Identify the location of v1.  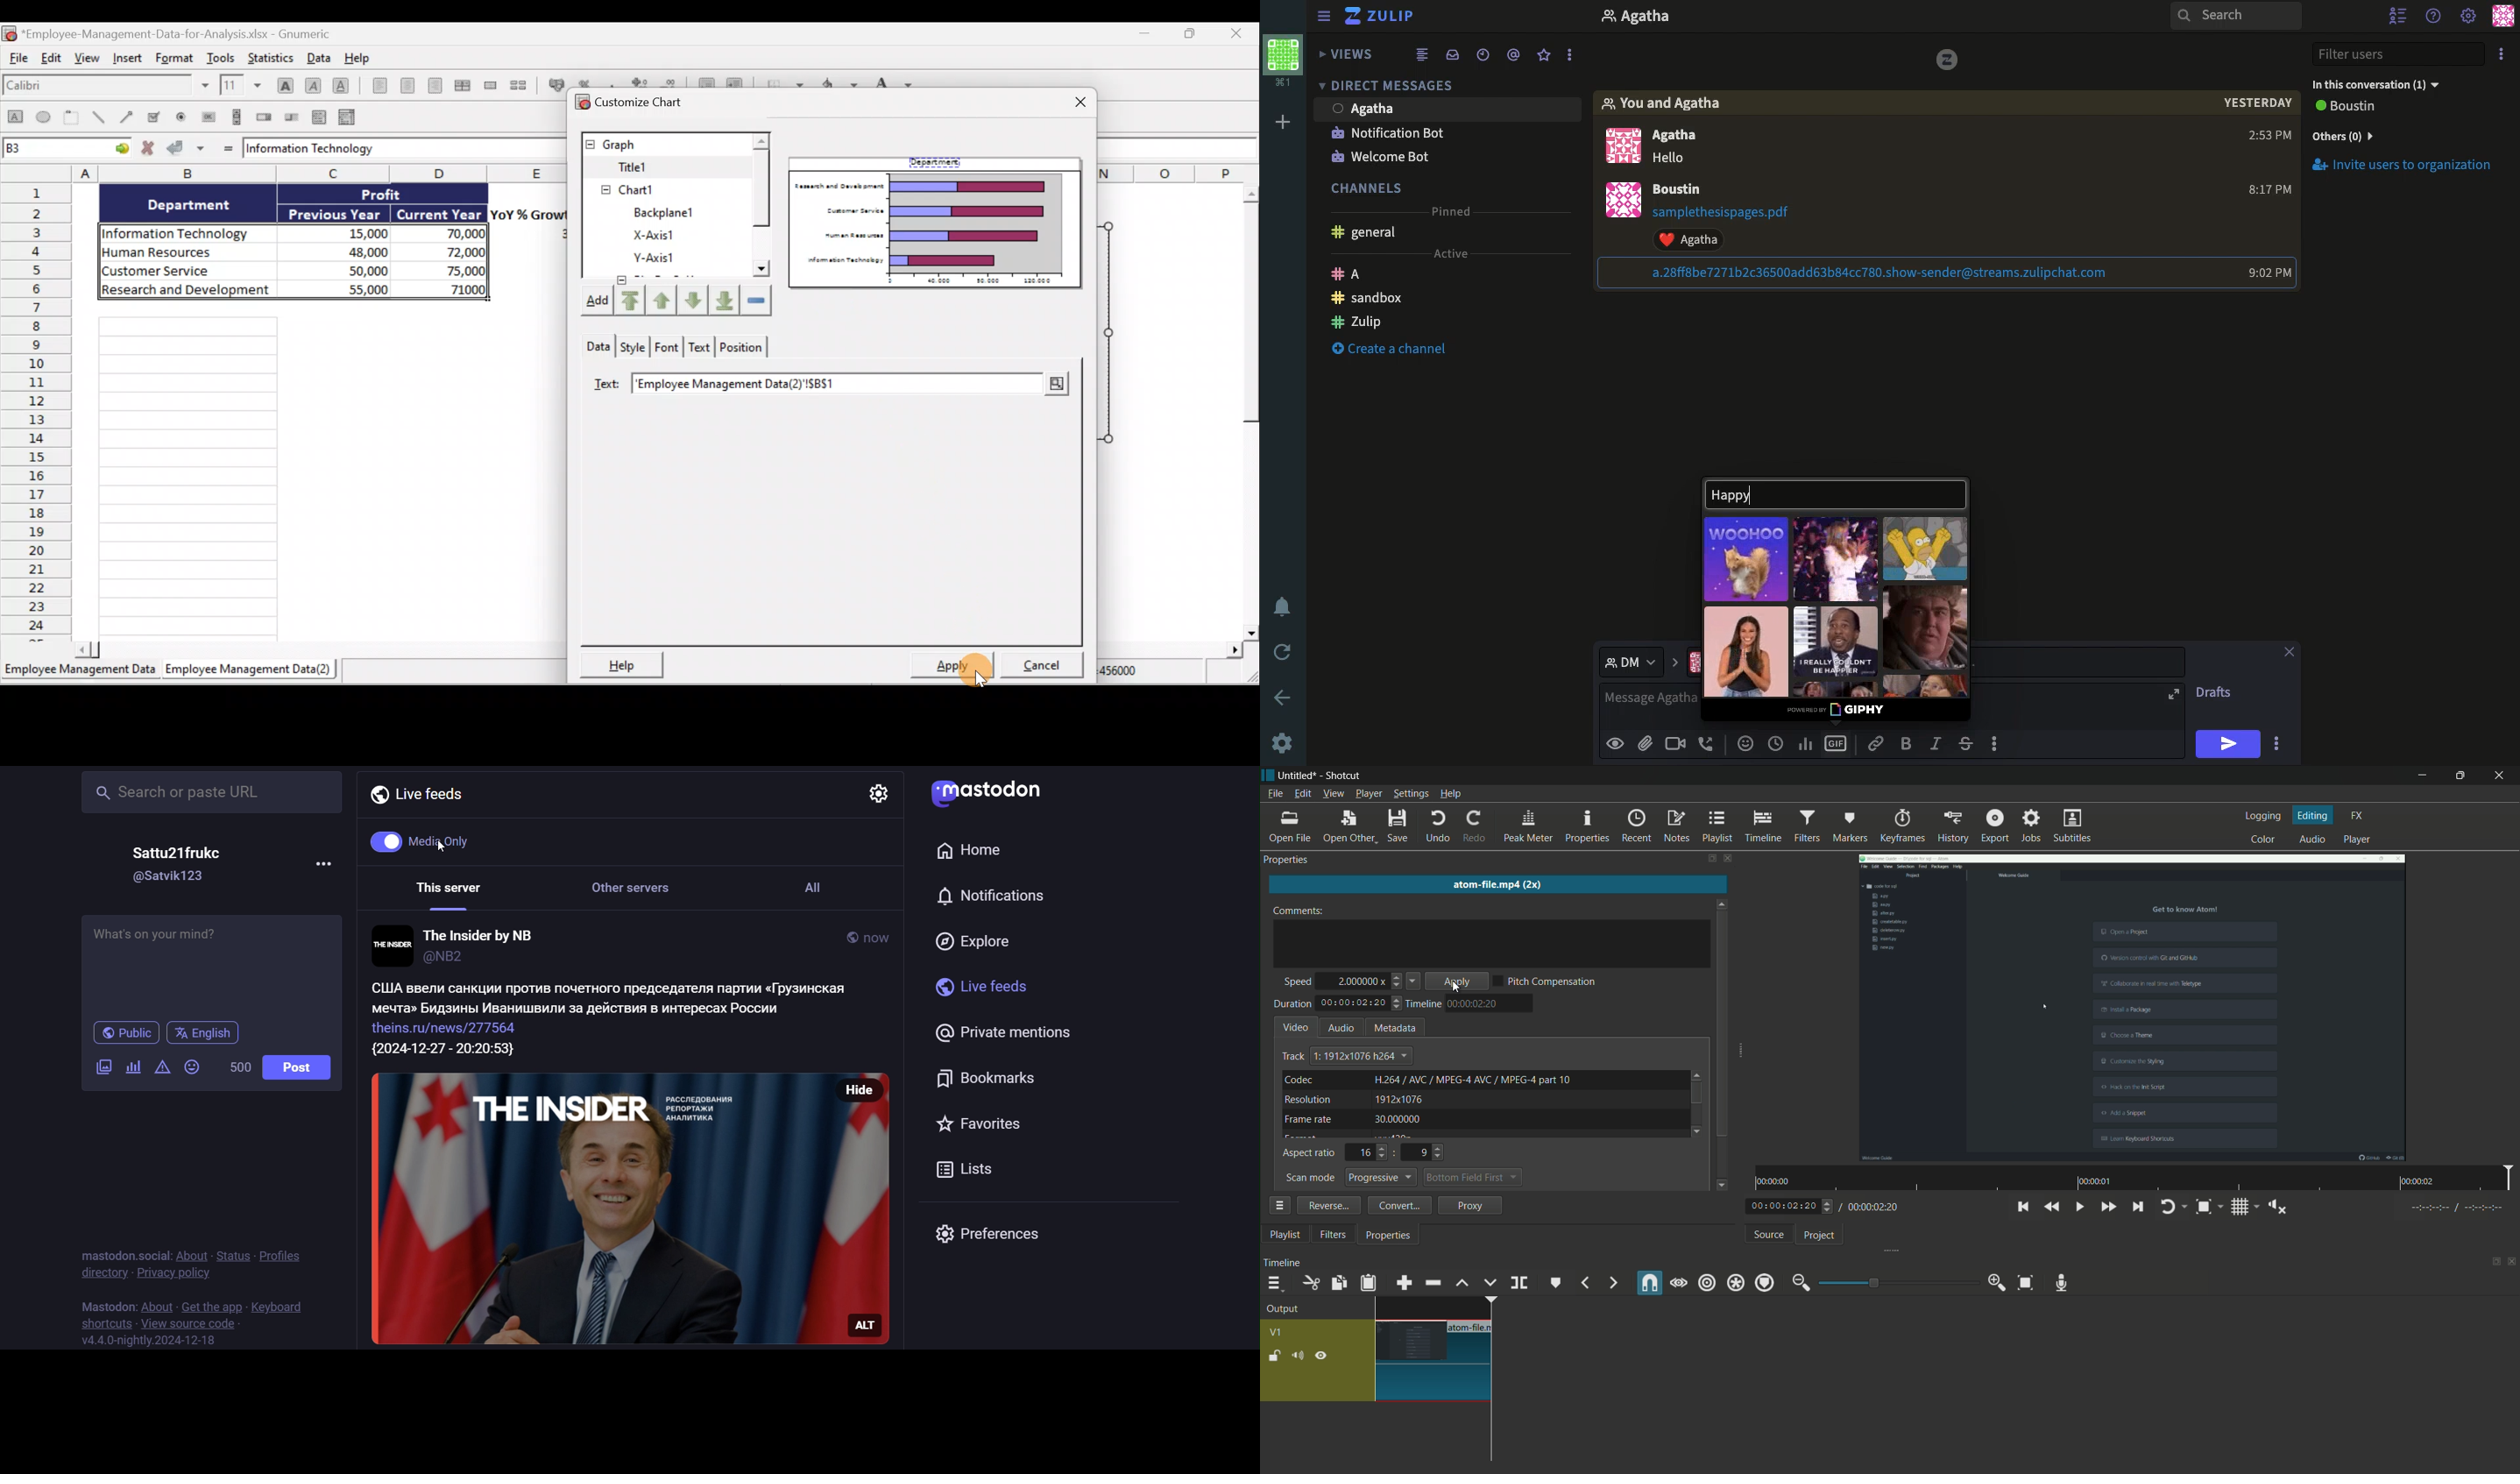
(1275, 1335).